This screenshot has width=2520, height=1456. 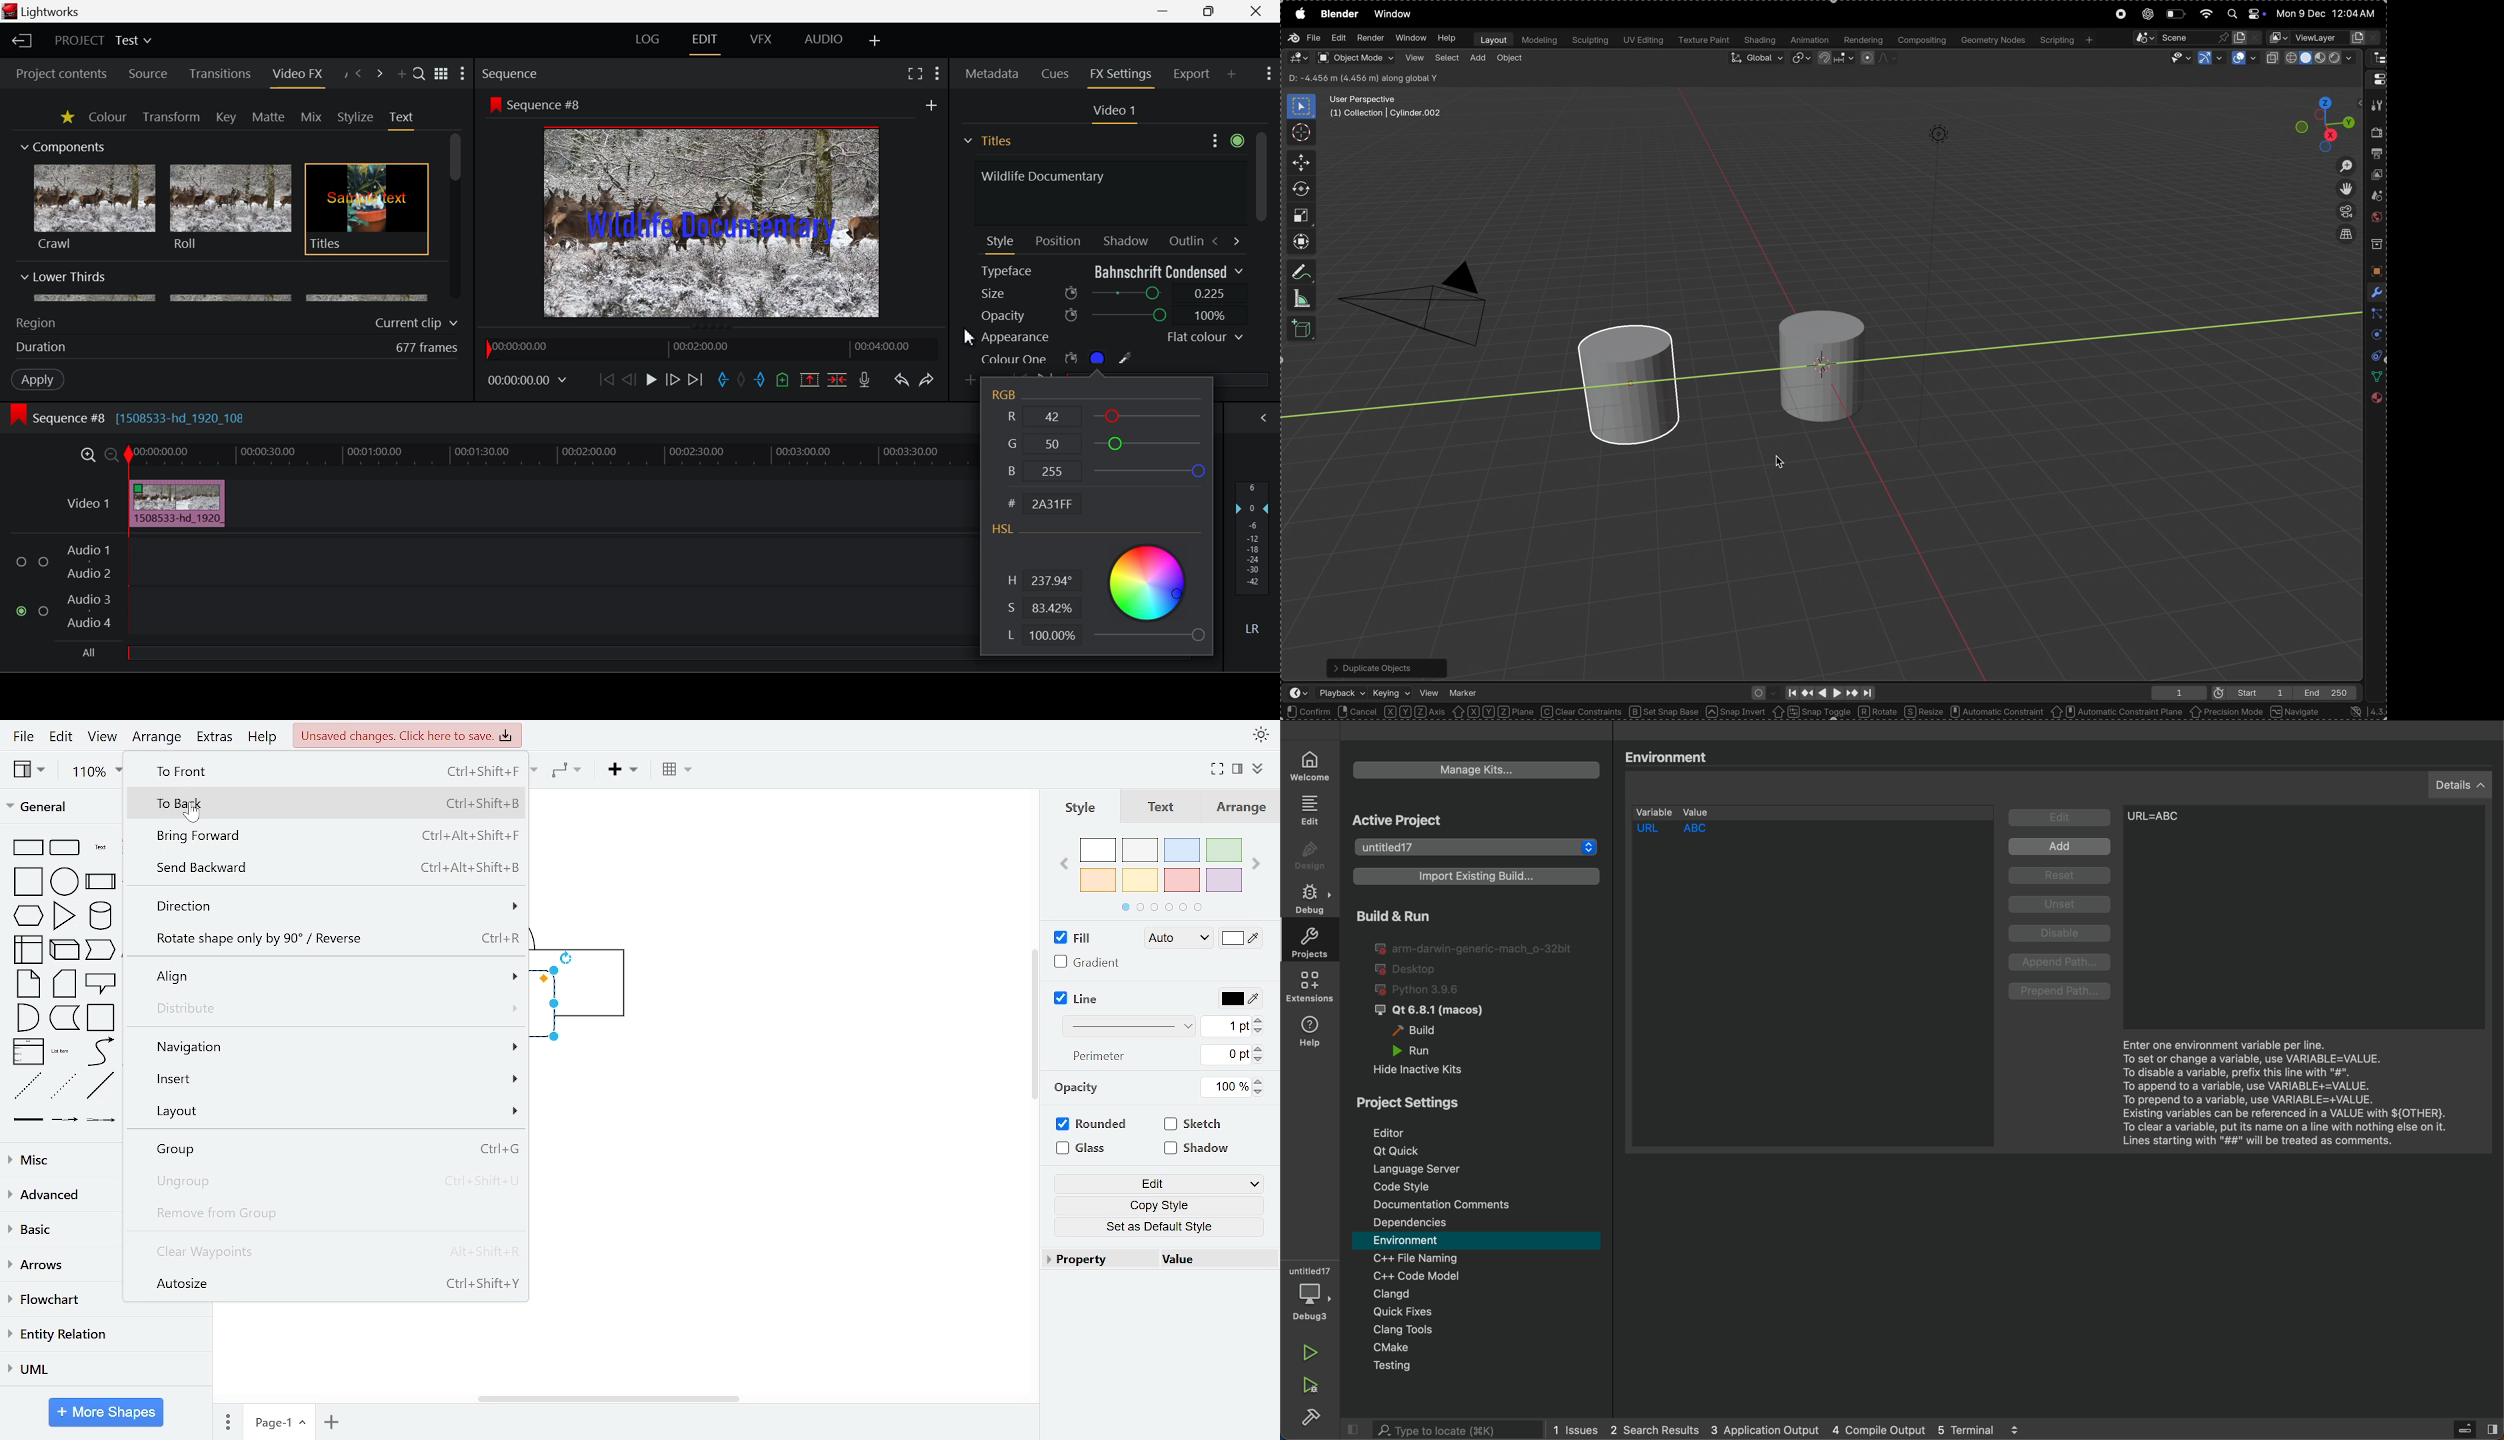 I want to click on Audio 2, so click(x=89, y=574).